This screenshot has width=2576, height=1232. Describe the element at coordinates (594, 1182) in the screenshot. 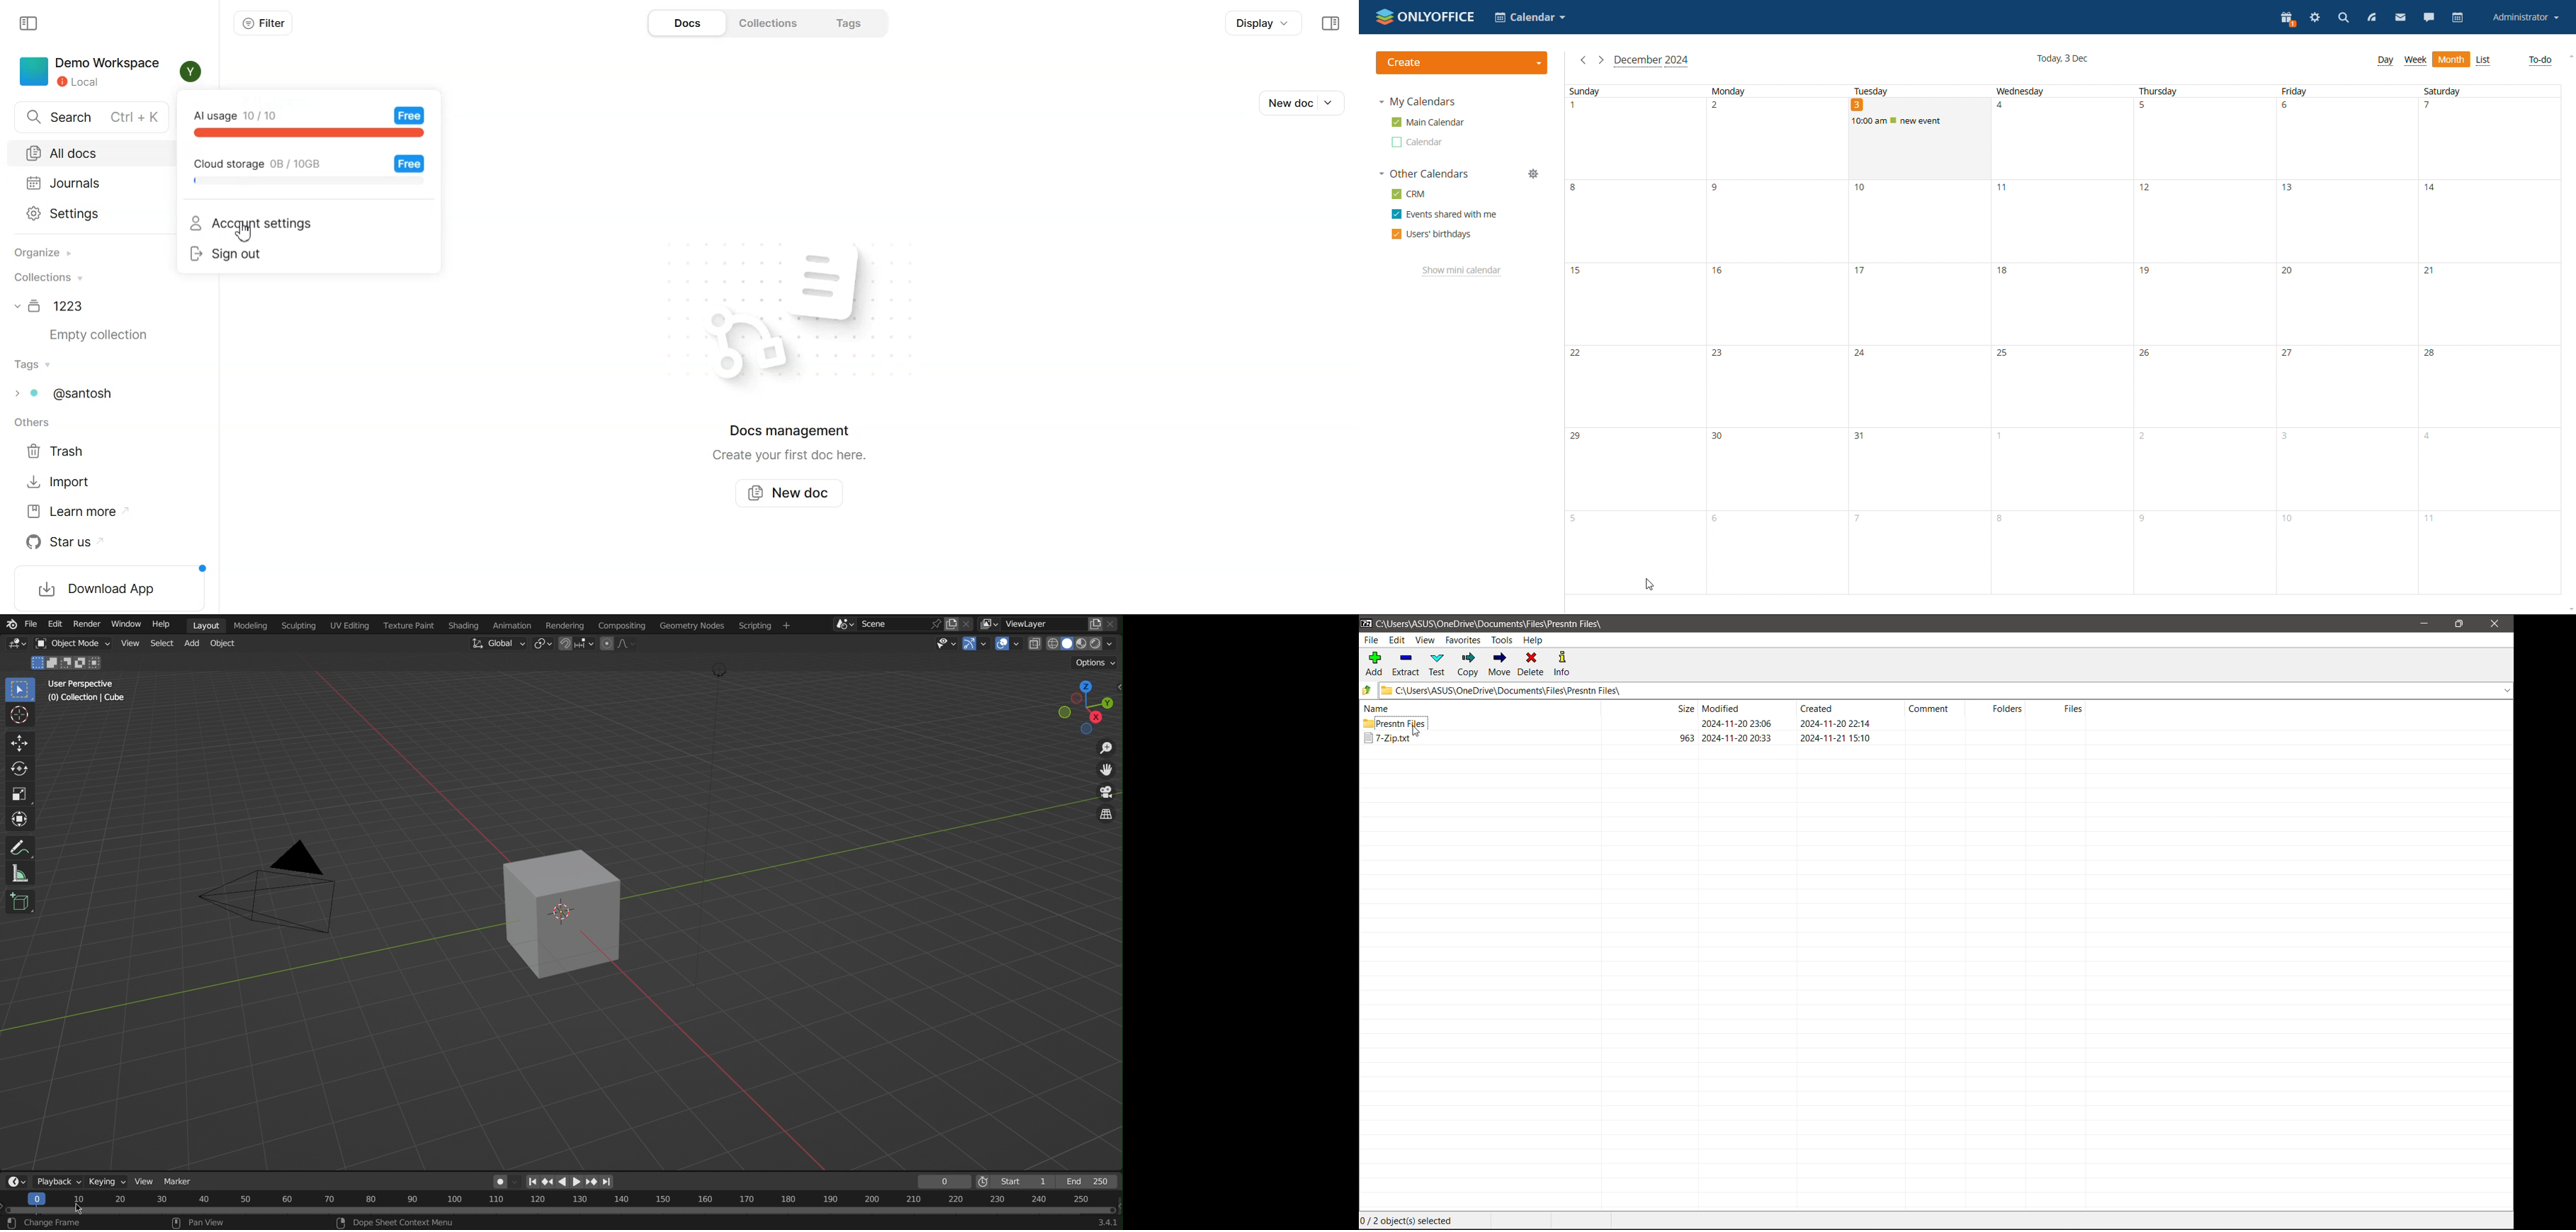

I see `Next` at that location.